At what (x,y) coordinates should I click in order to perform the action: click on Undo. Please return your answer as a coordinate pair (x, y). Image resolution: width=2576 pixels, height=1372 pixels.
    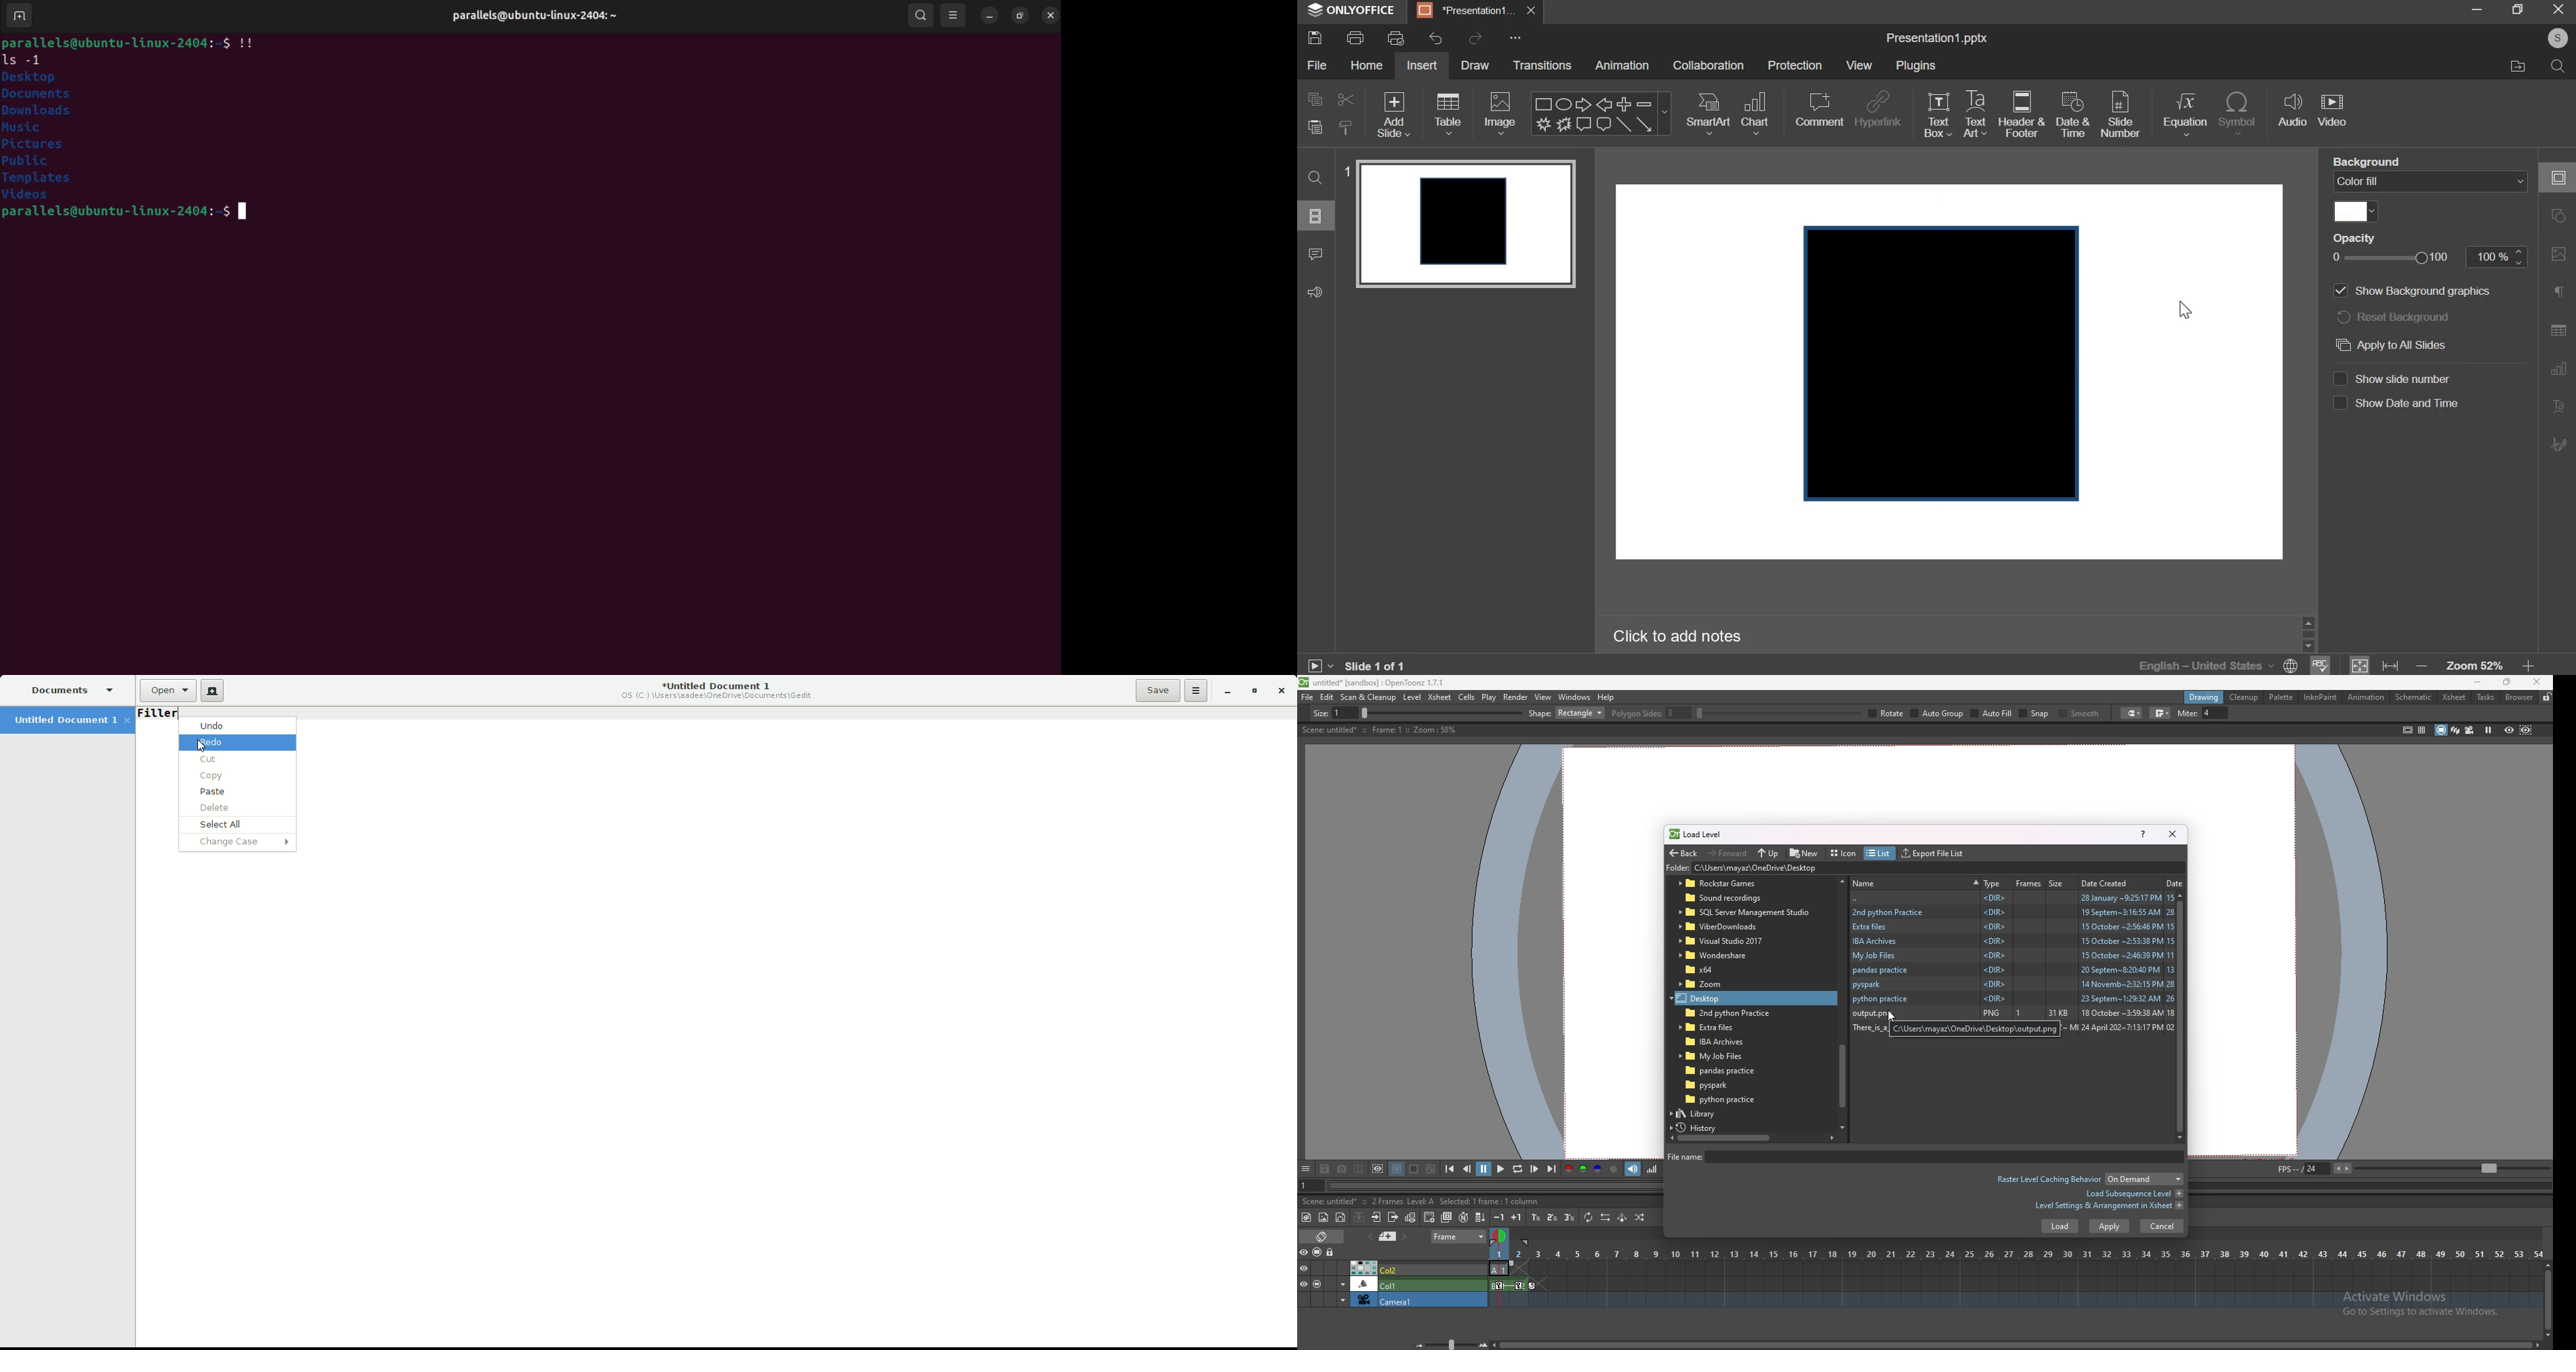
    Looking at the image, I should click on (238, 726).